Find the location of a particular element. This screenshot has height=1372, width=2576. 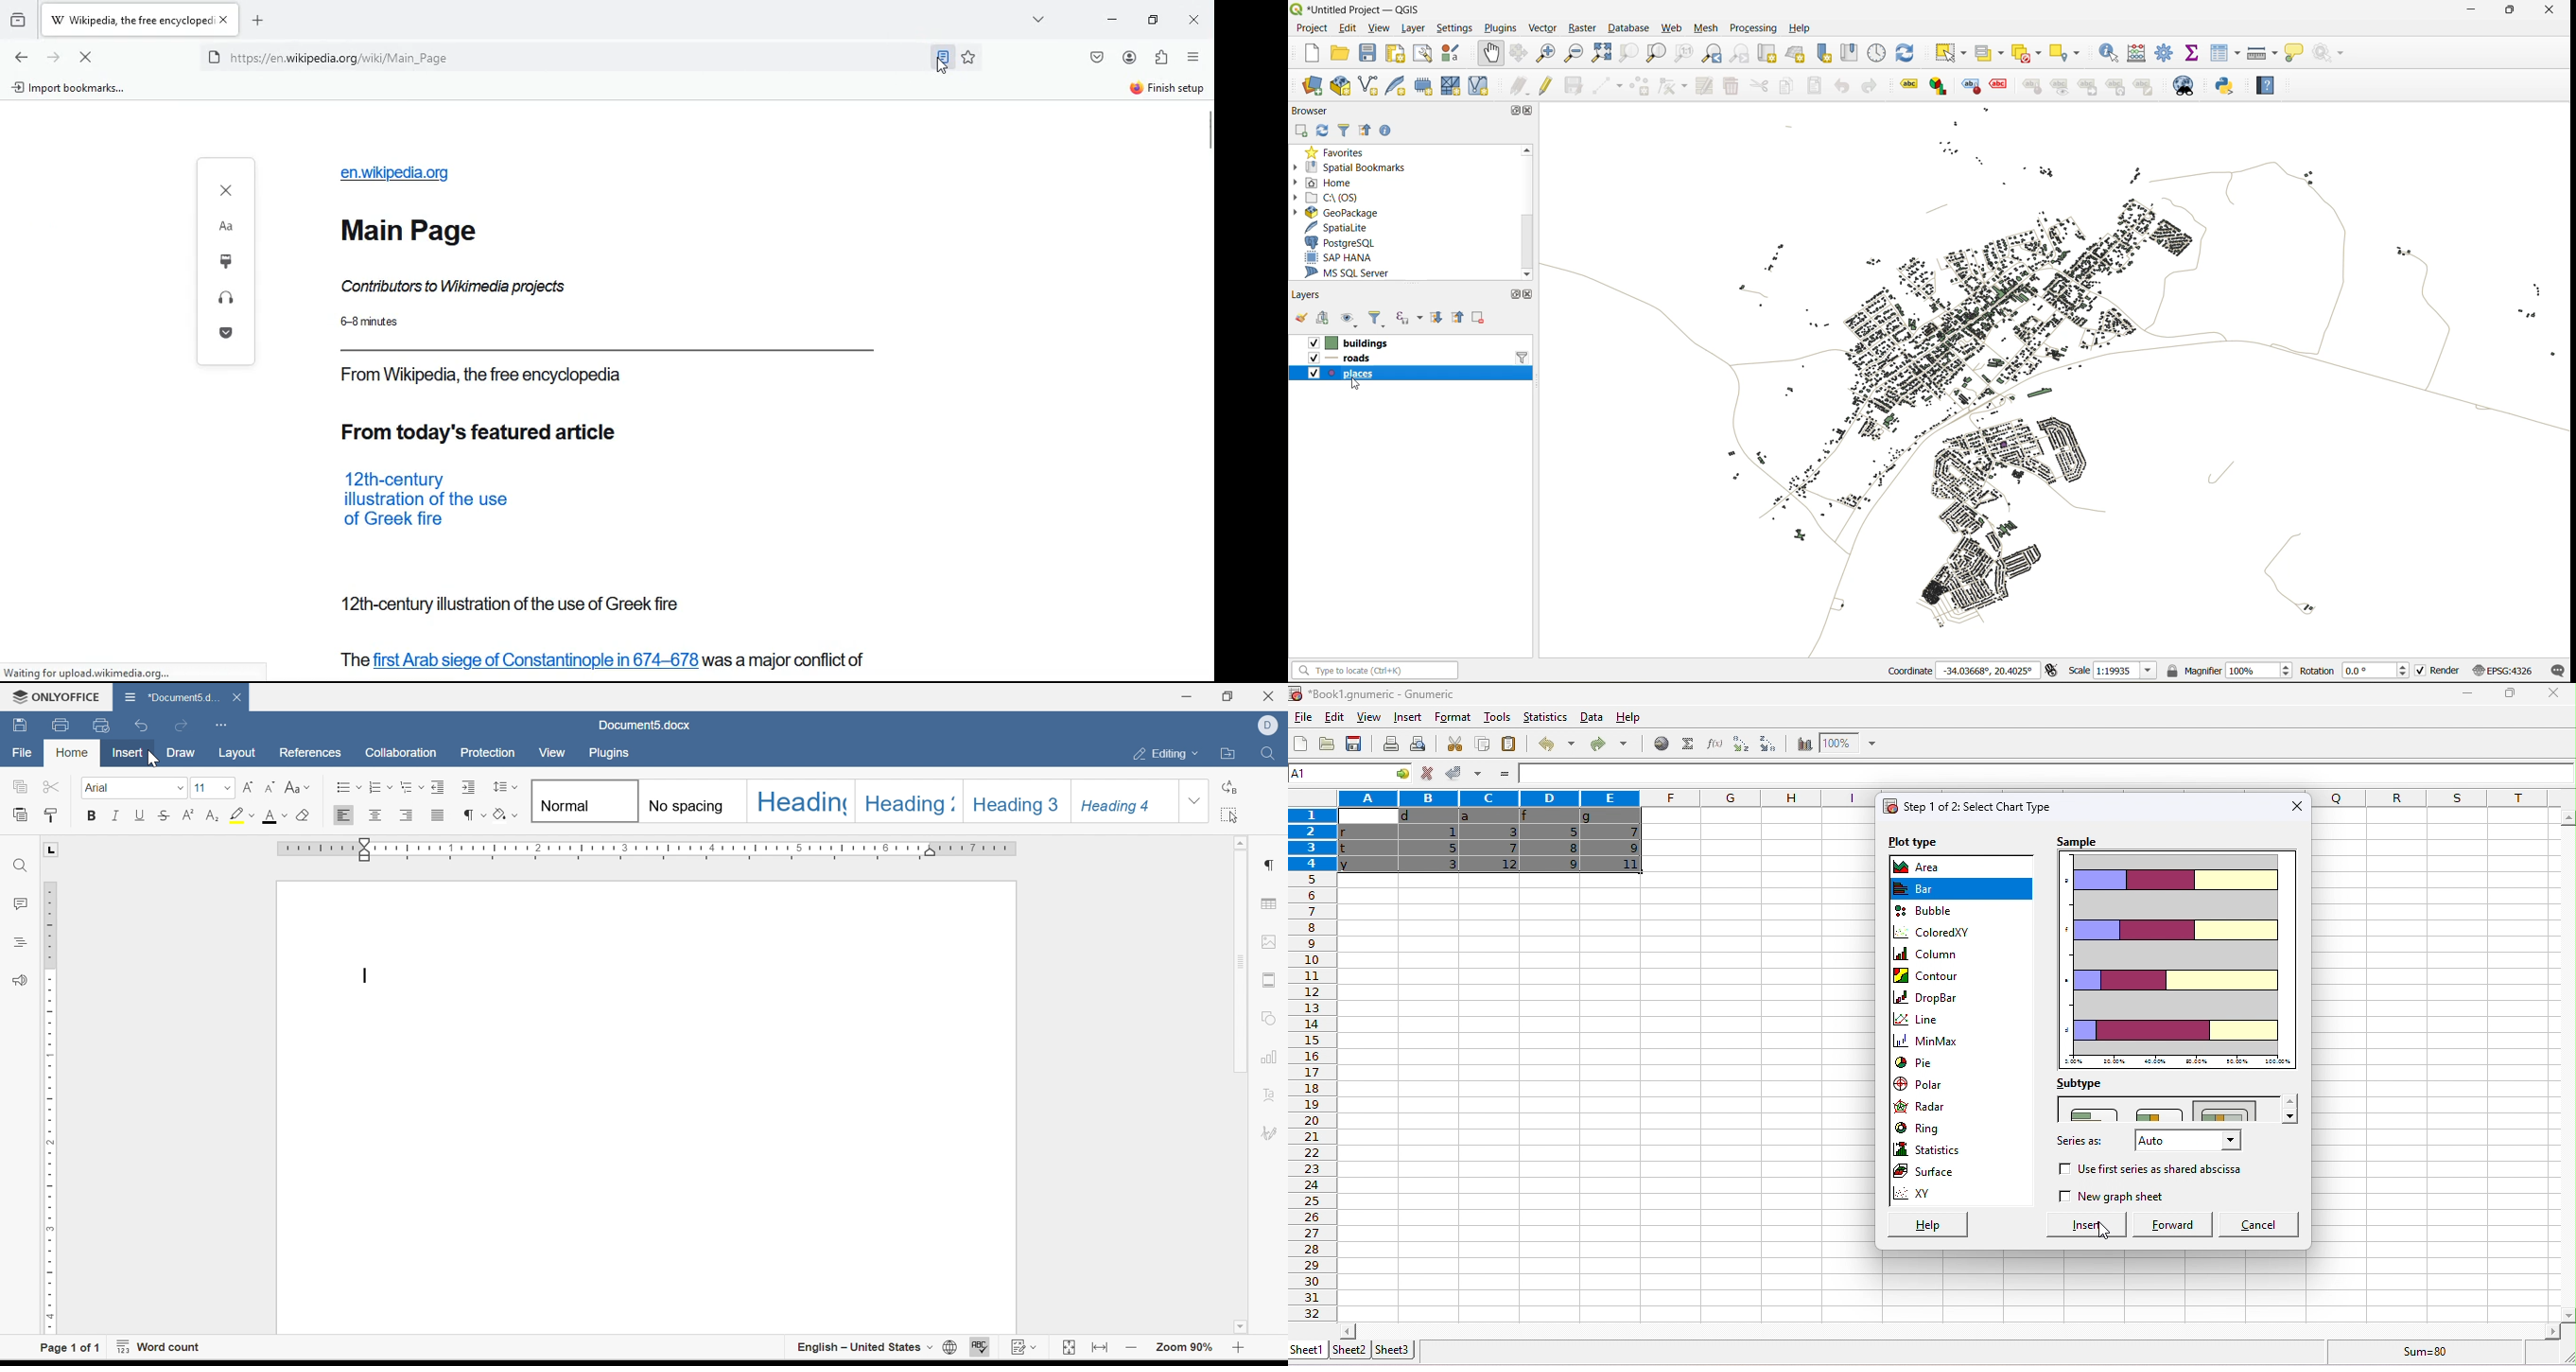

forward is located at coordinates (52, 59).